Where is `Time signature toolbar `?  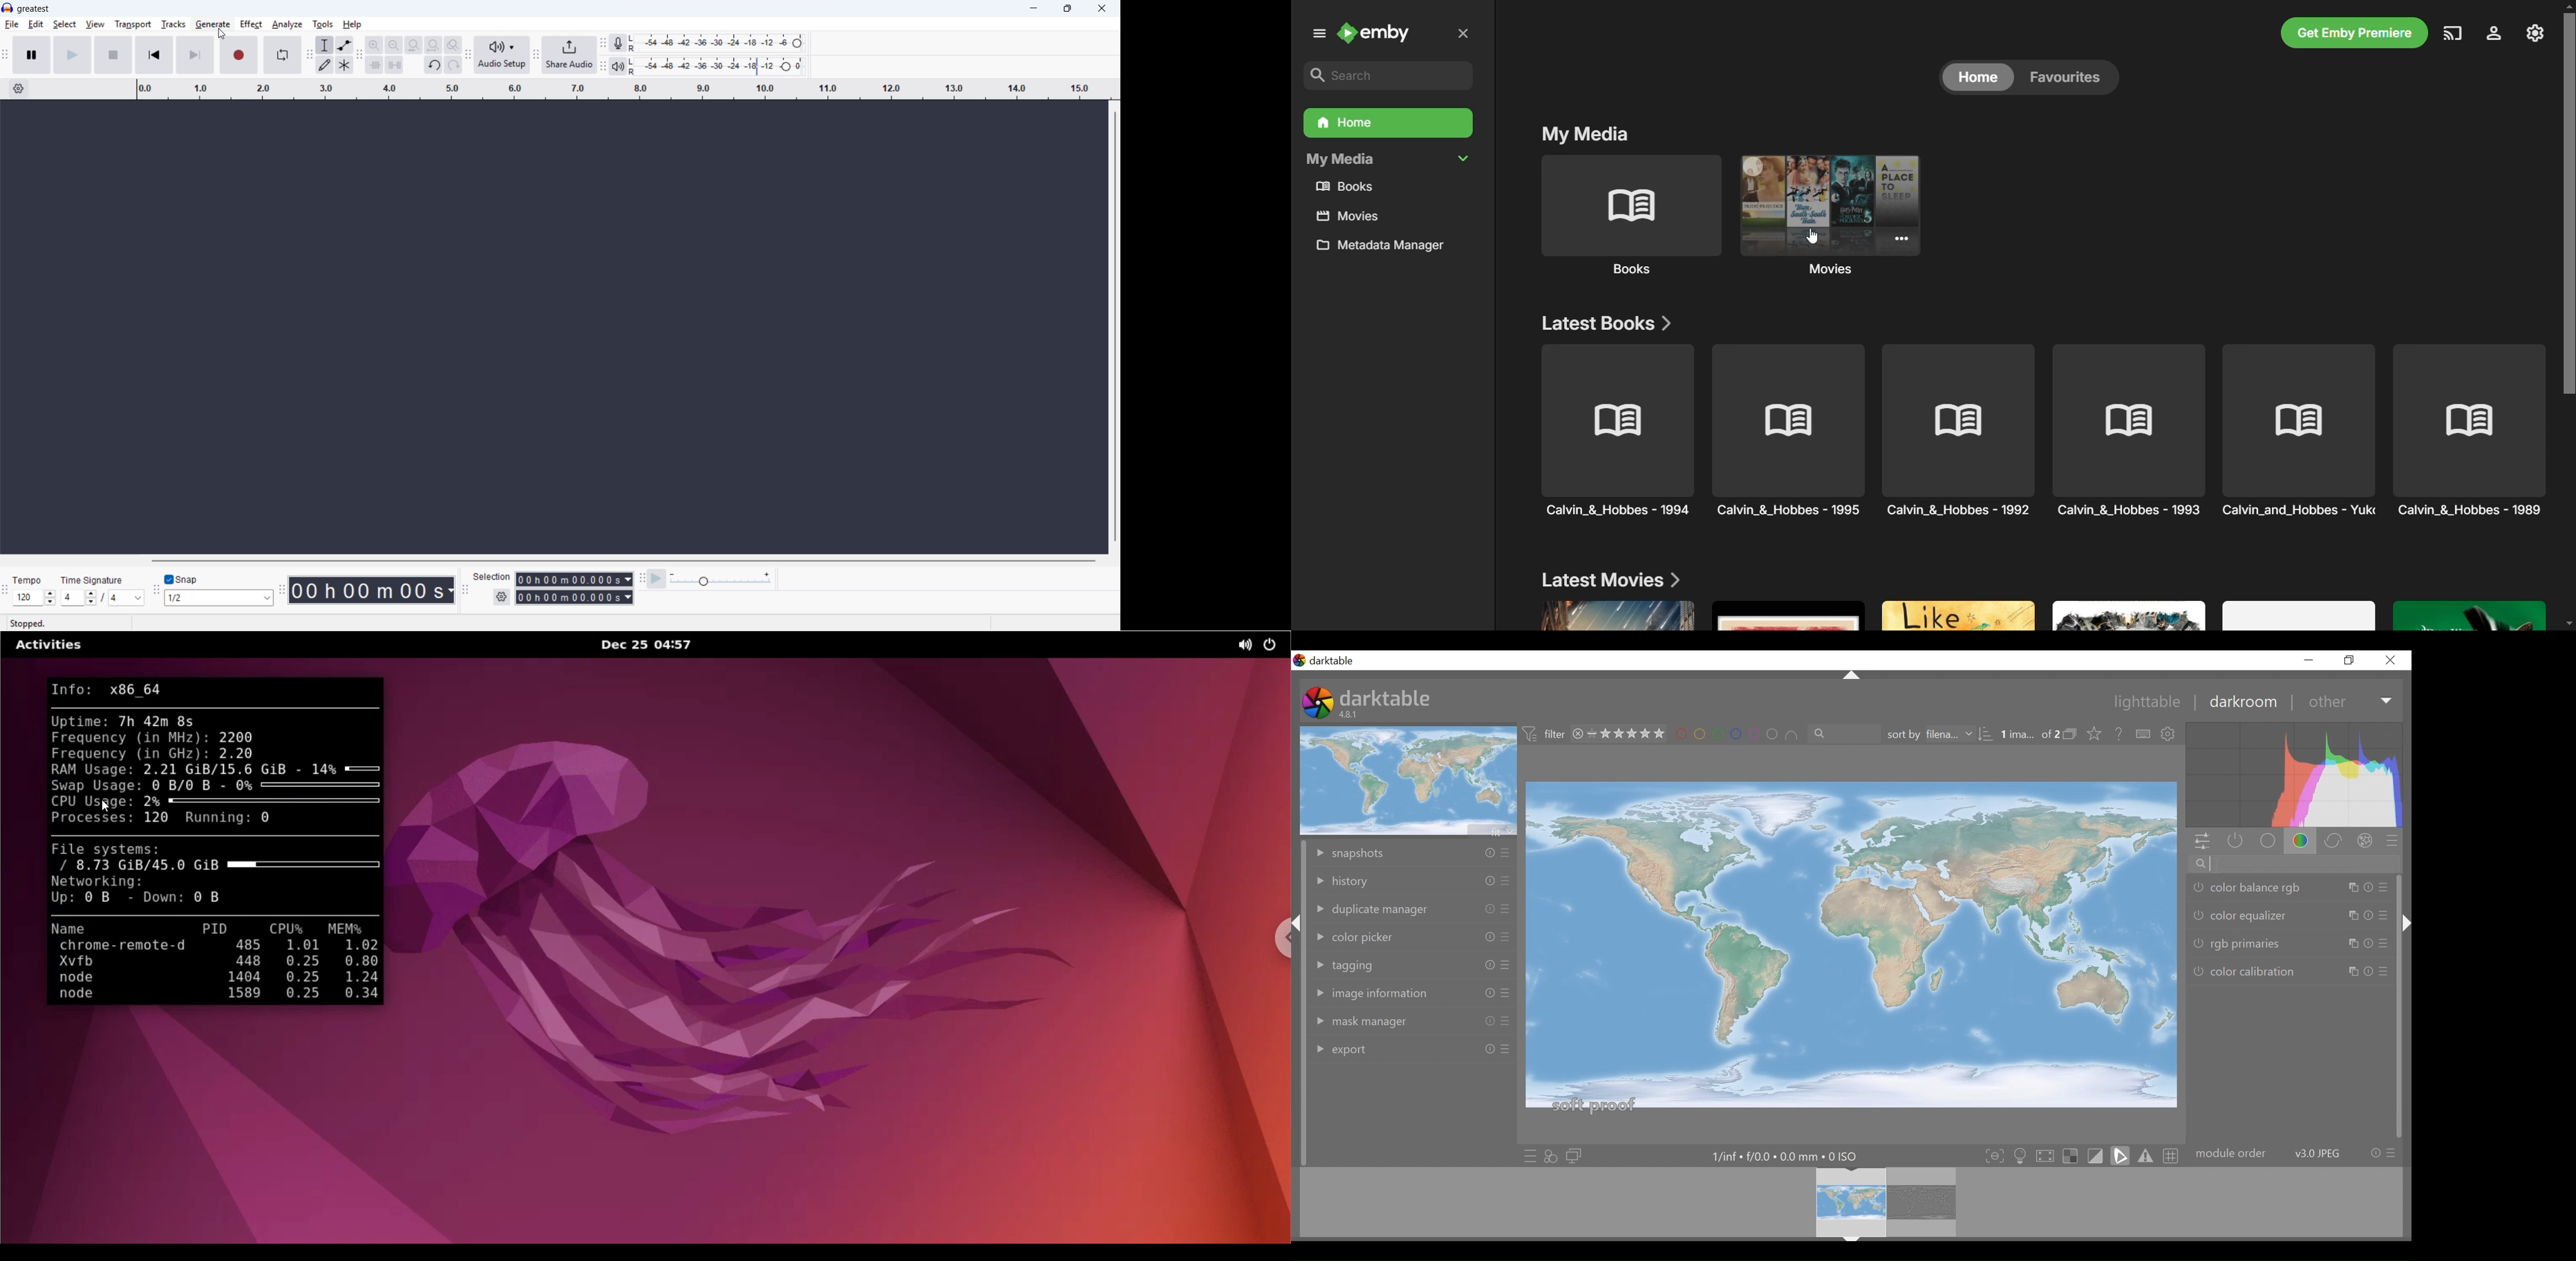
Time signature toolbar  is located at coordinates (5, 592).